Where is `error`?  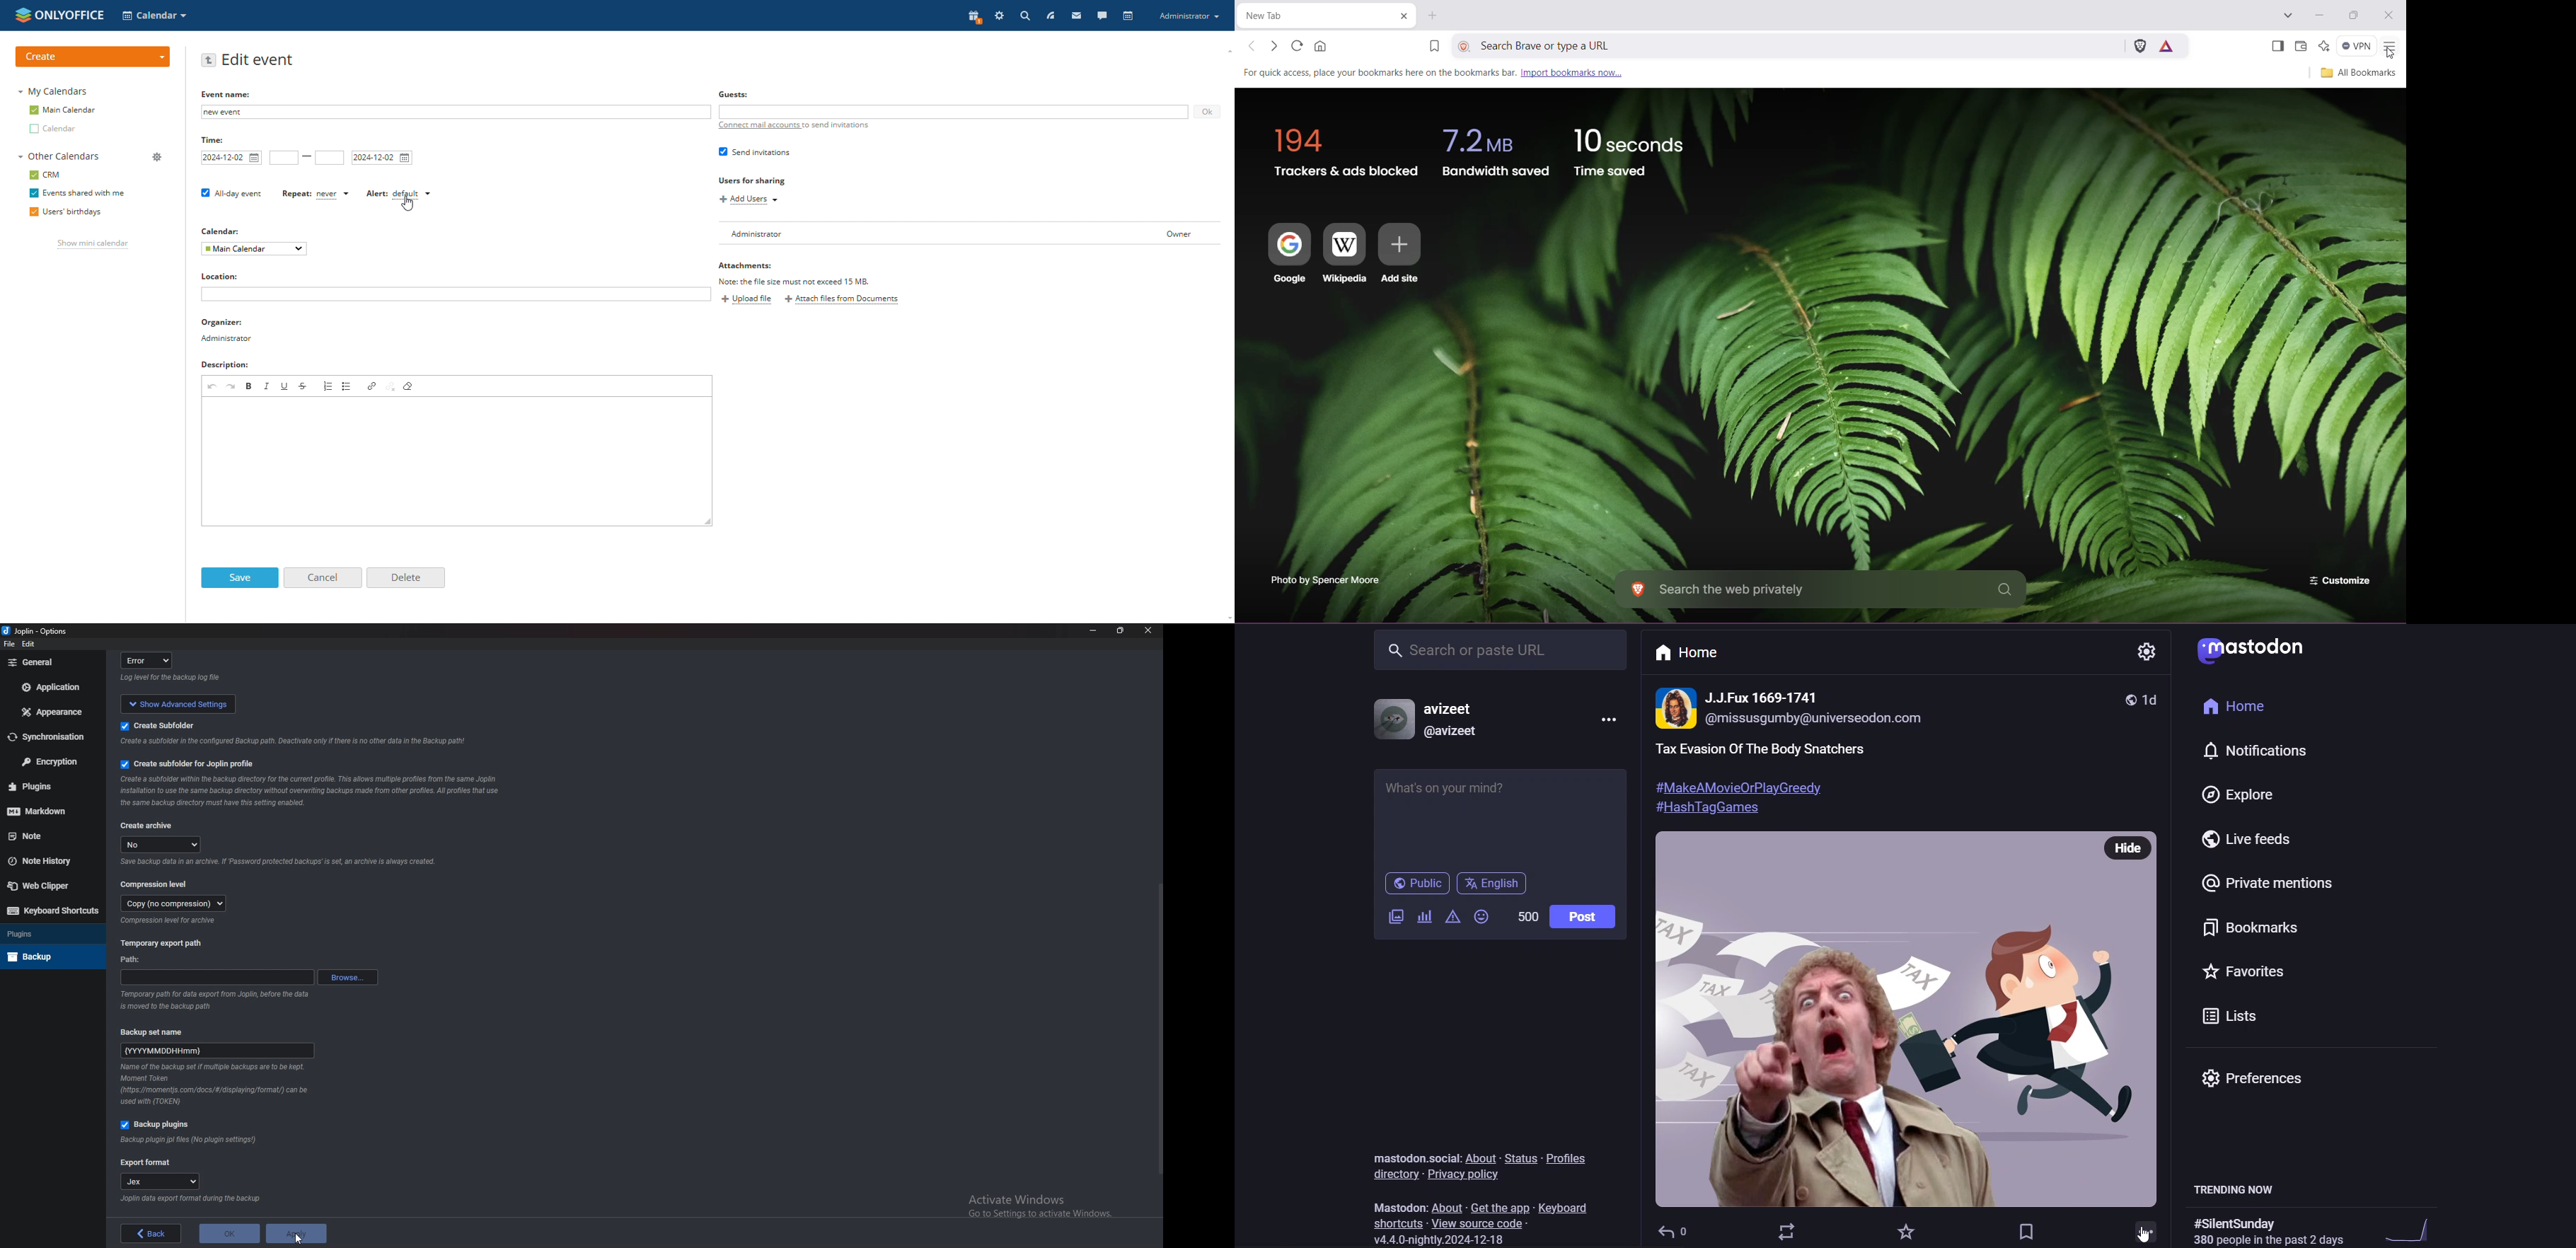 error is located at coordinates (150, 660).